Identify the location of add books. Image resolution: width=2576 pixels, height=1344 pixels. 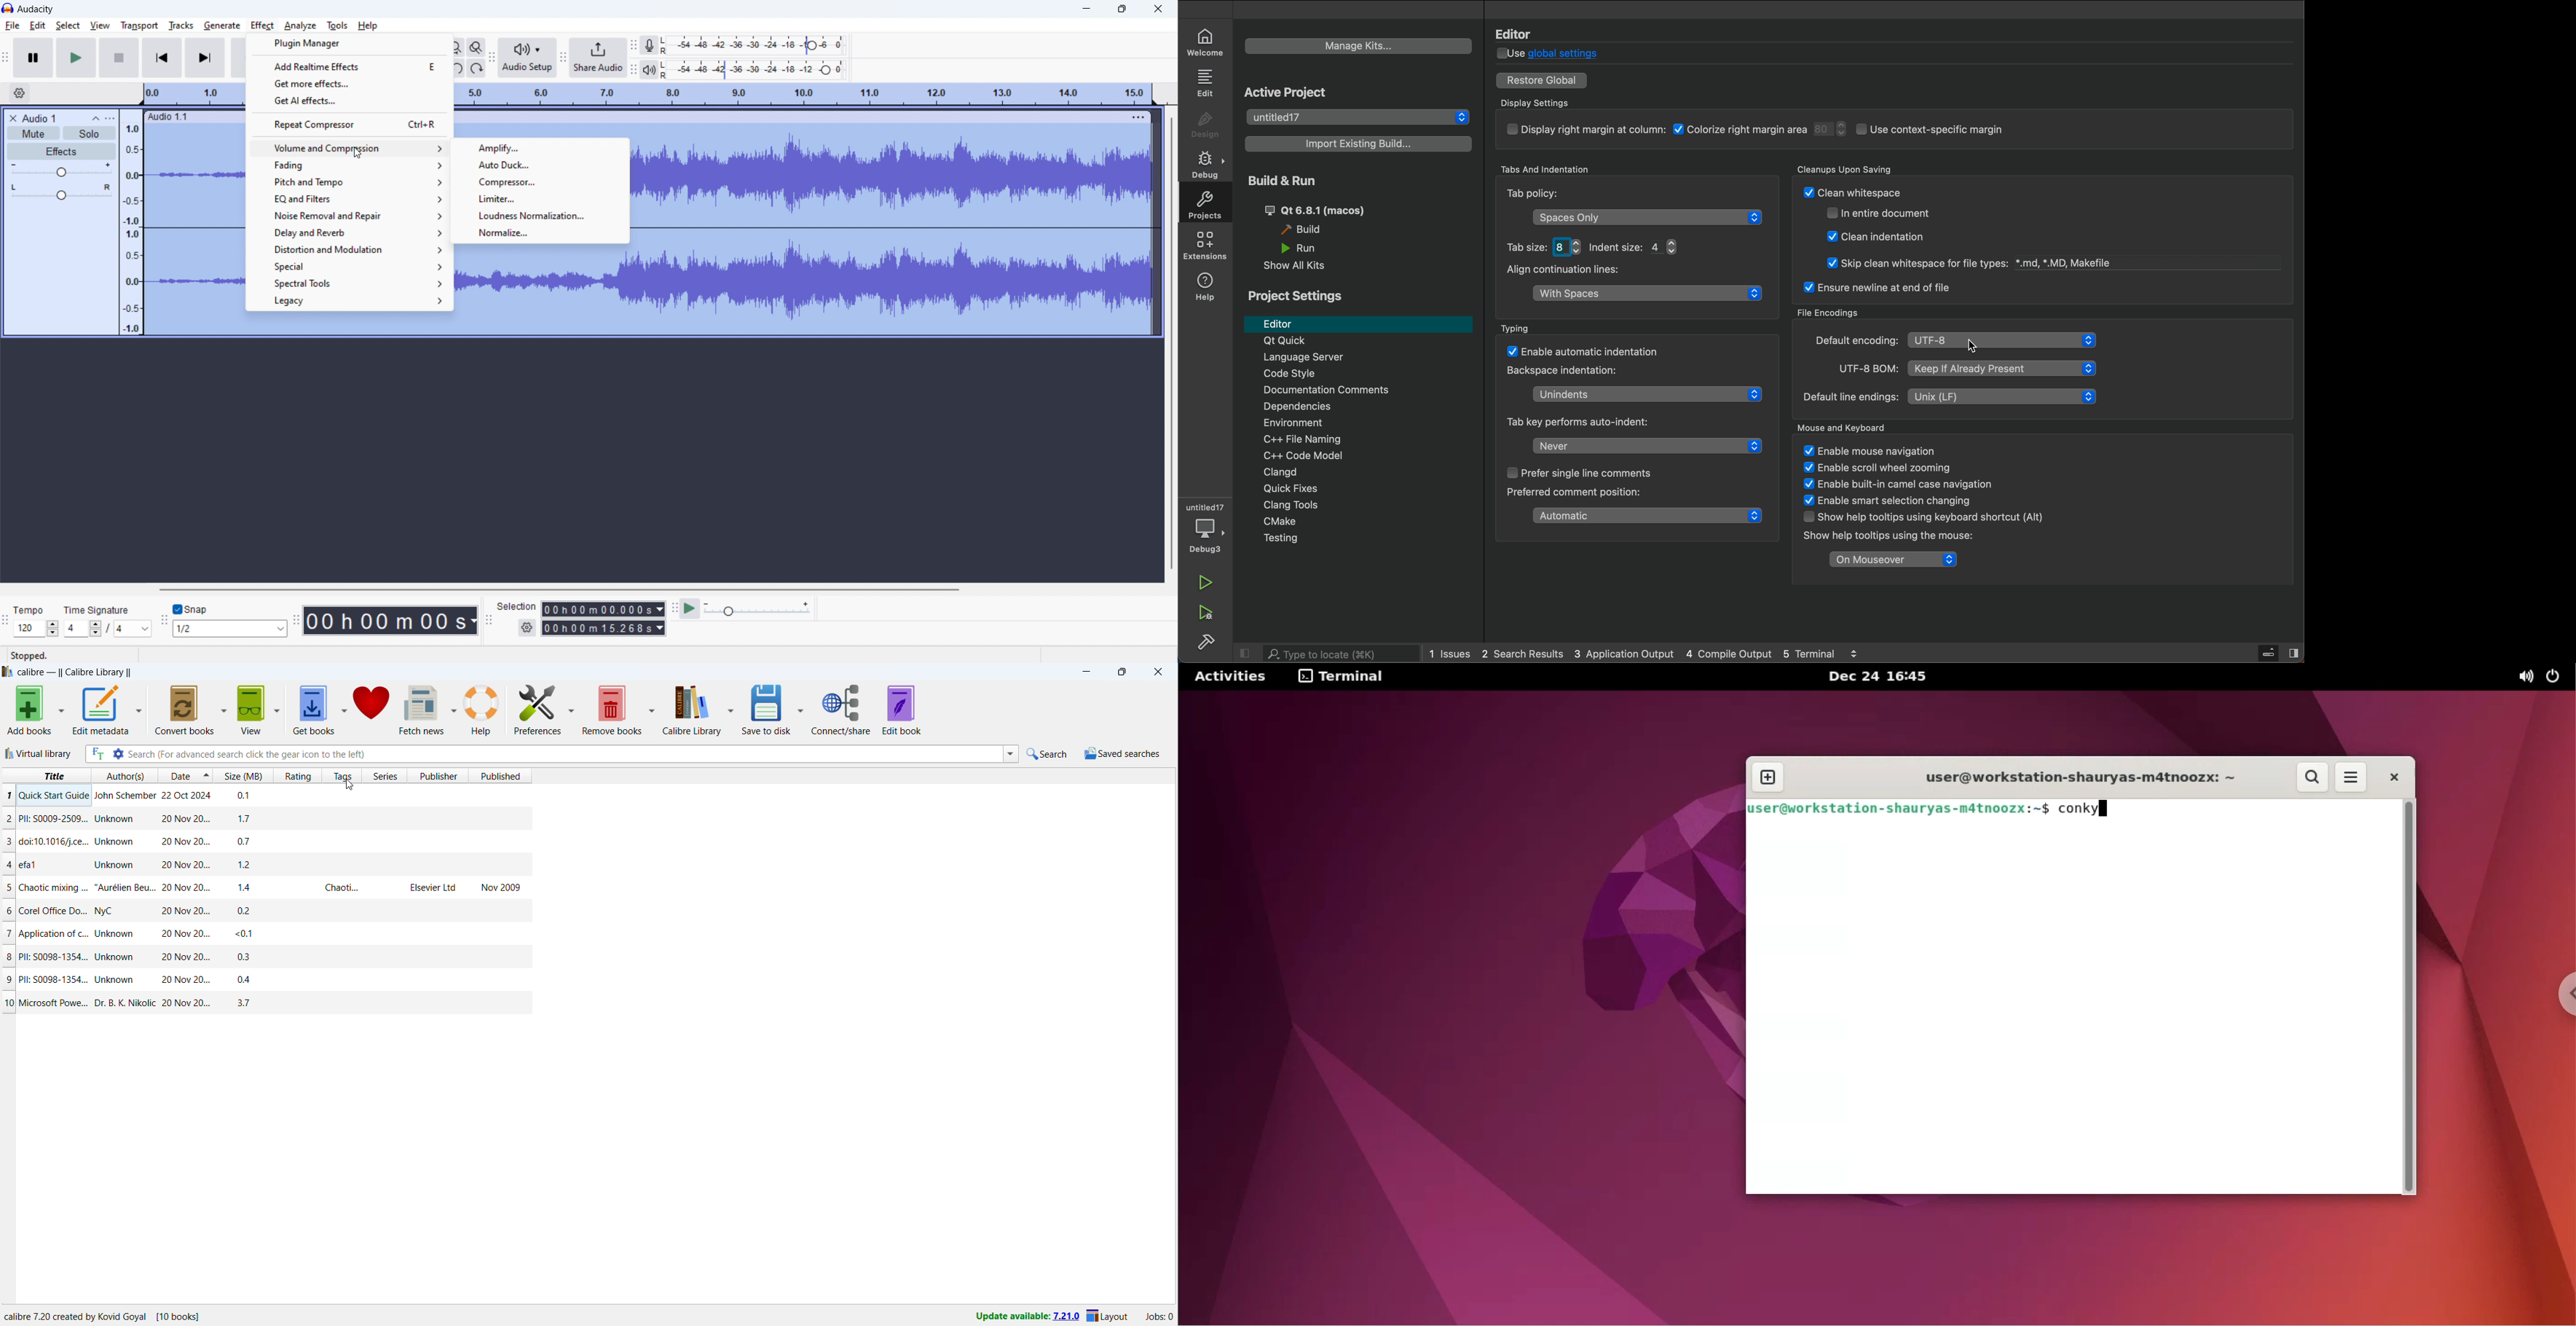
(28, 710).